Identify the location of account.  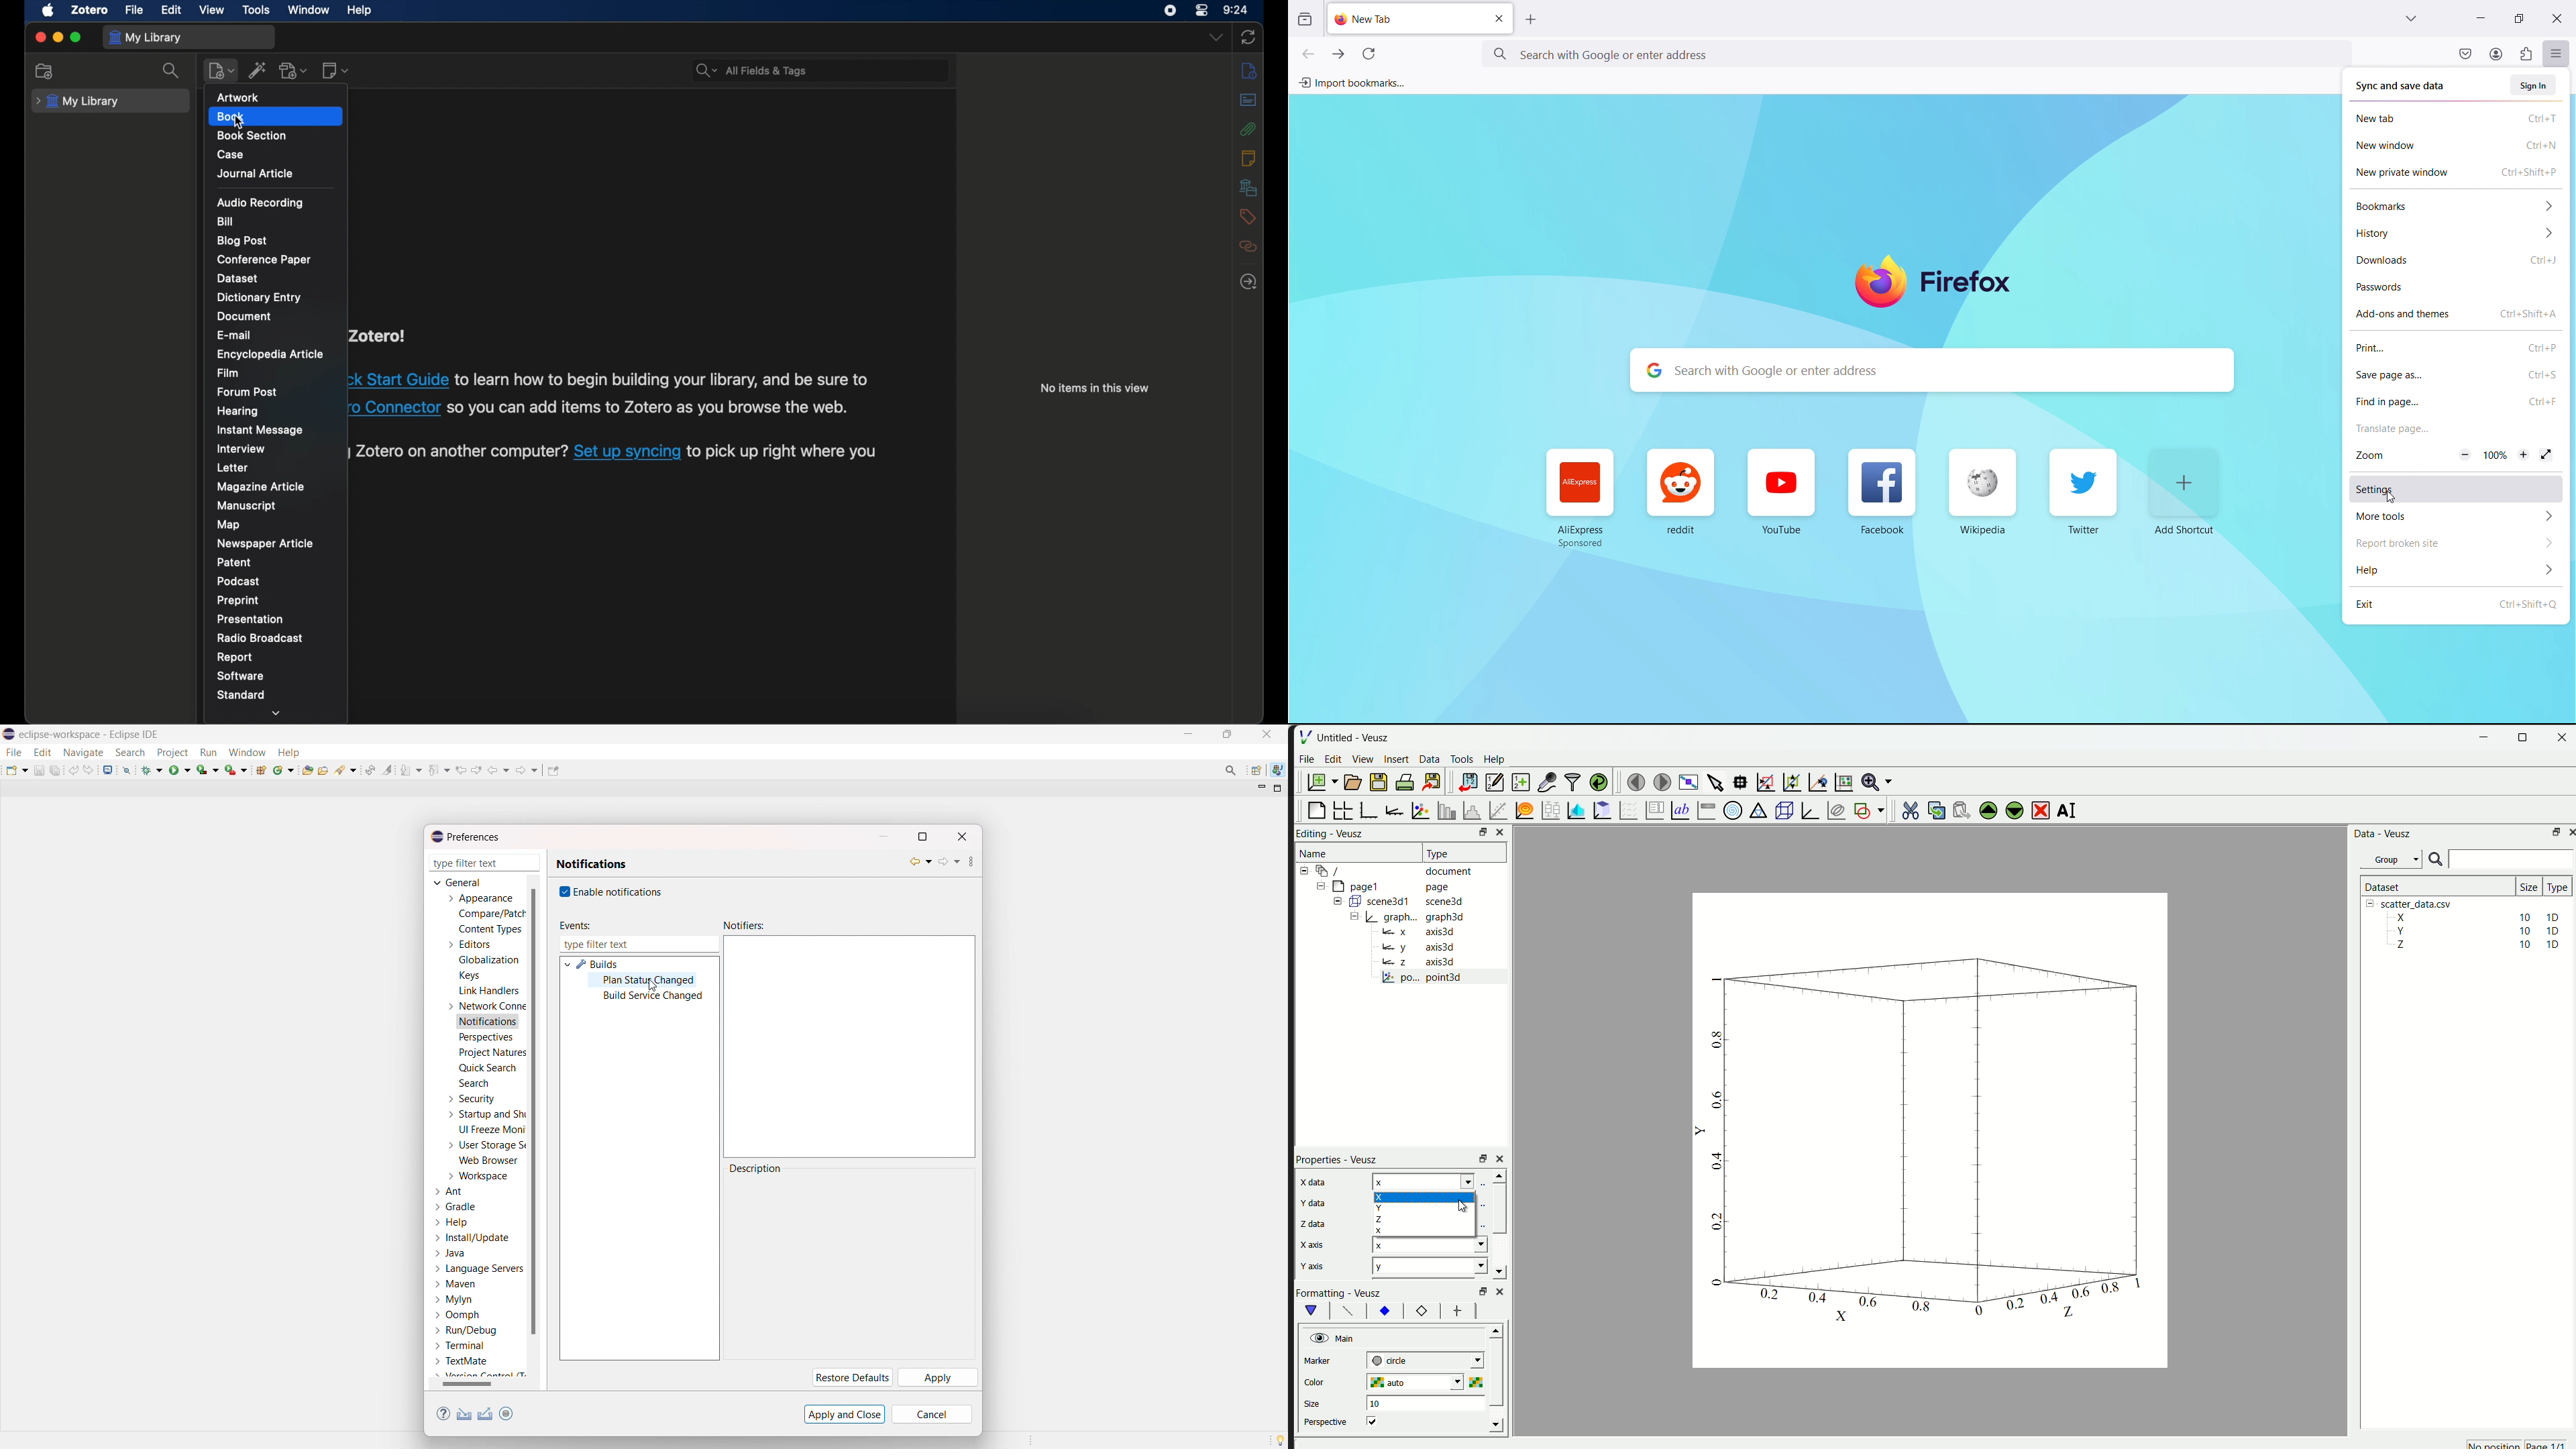
(2496, 53).